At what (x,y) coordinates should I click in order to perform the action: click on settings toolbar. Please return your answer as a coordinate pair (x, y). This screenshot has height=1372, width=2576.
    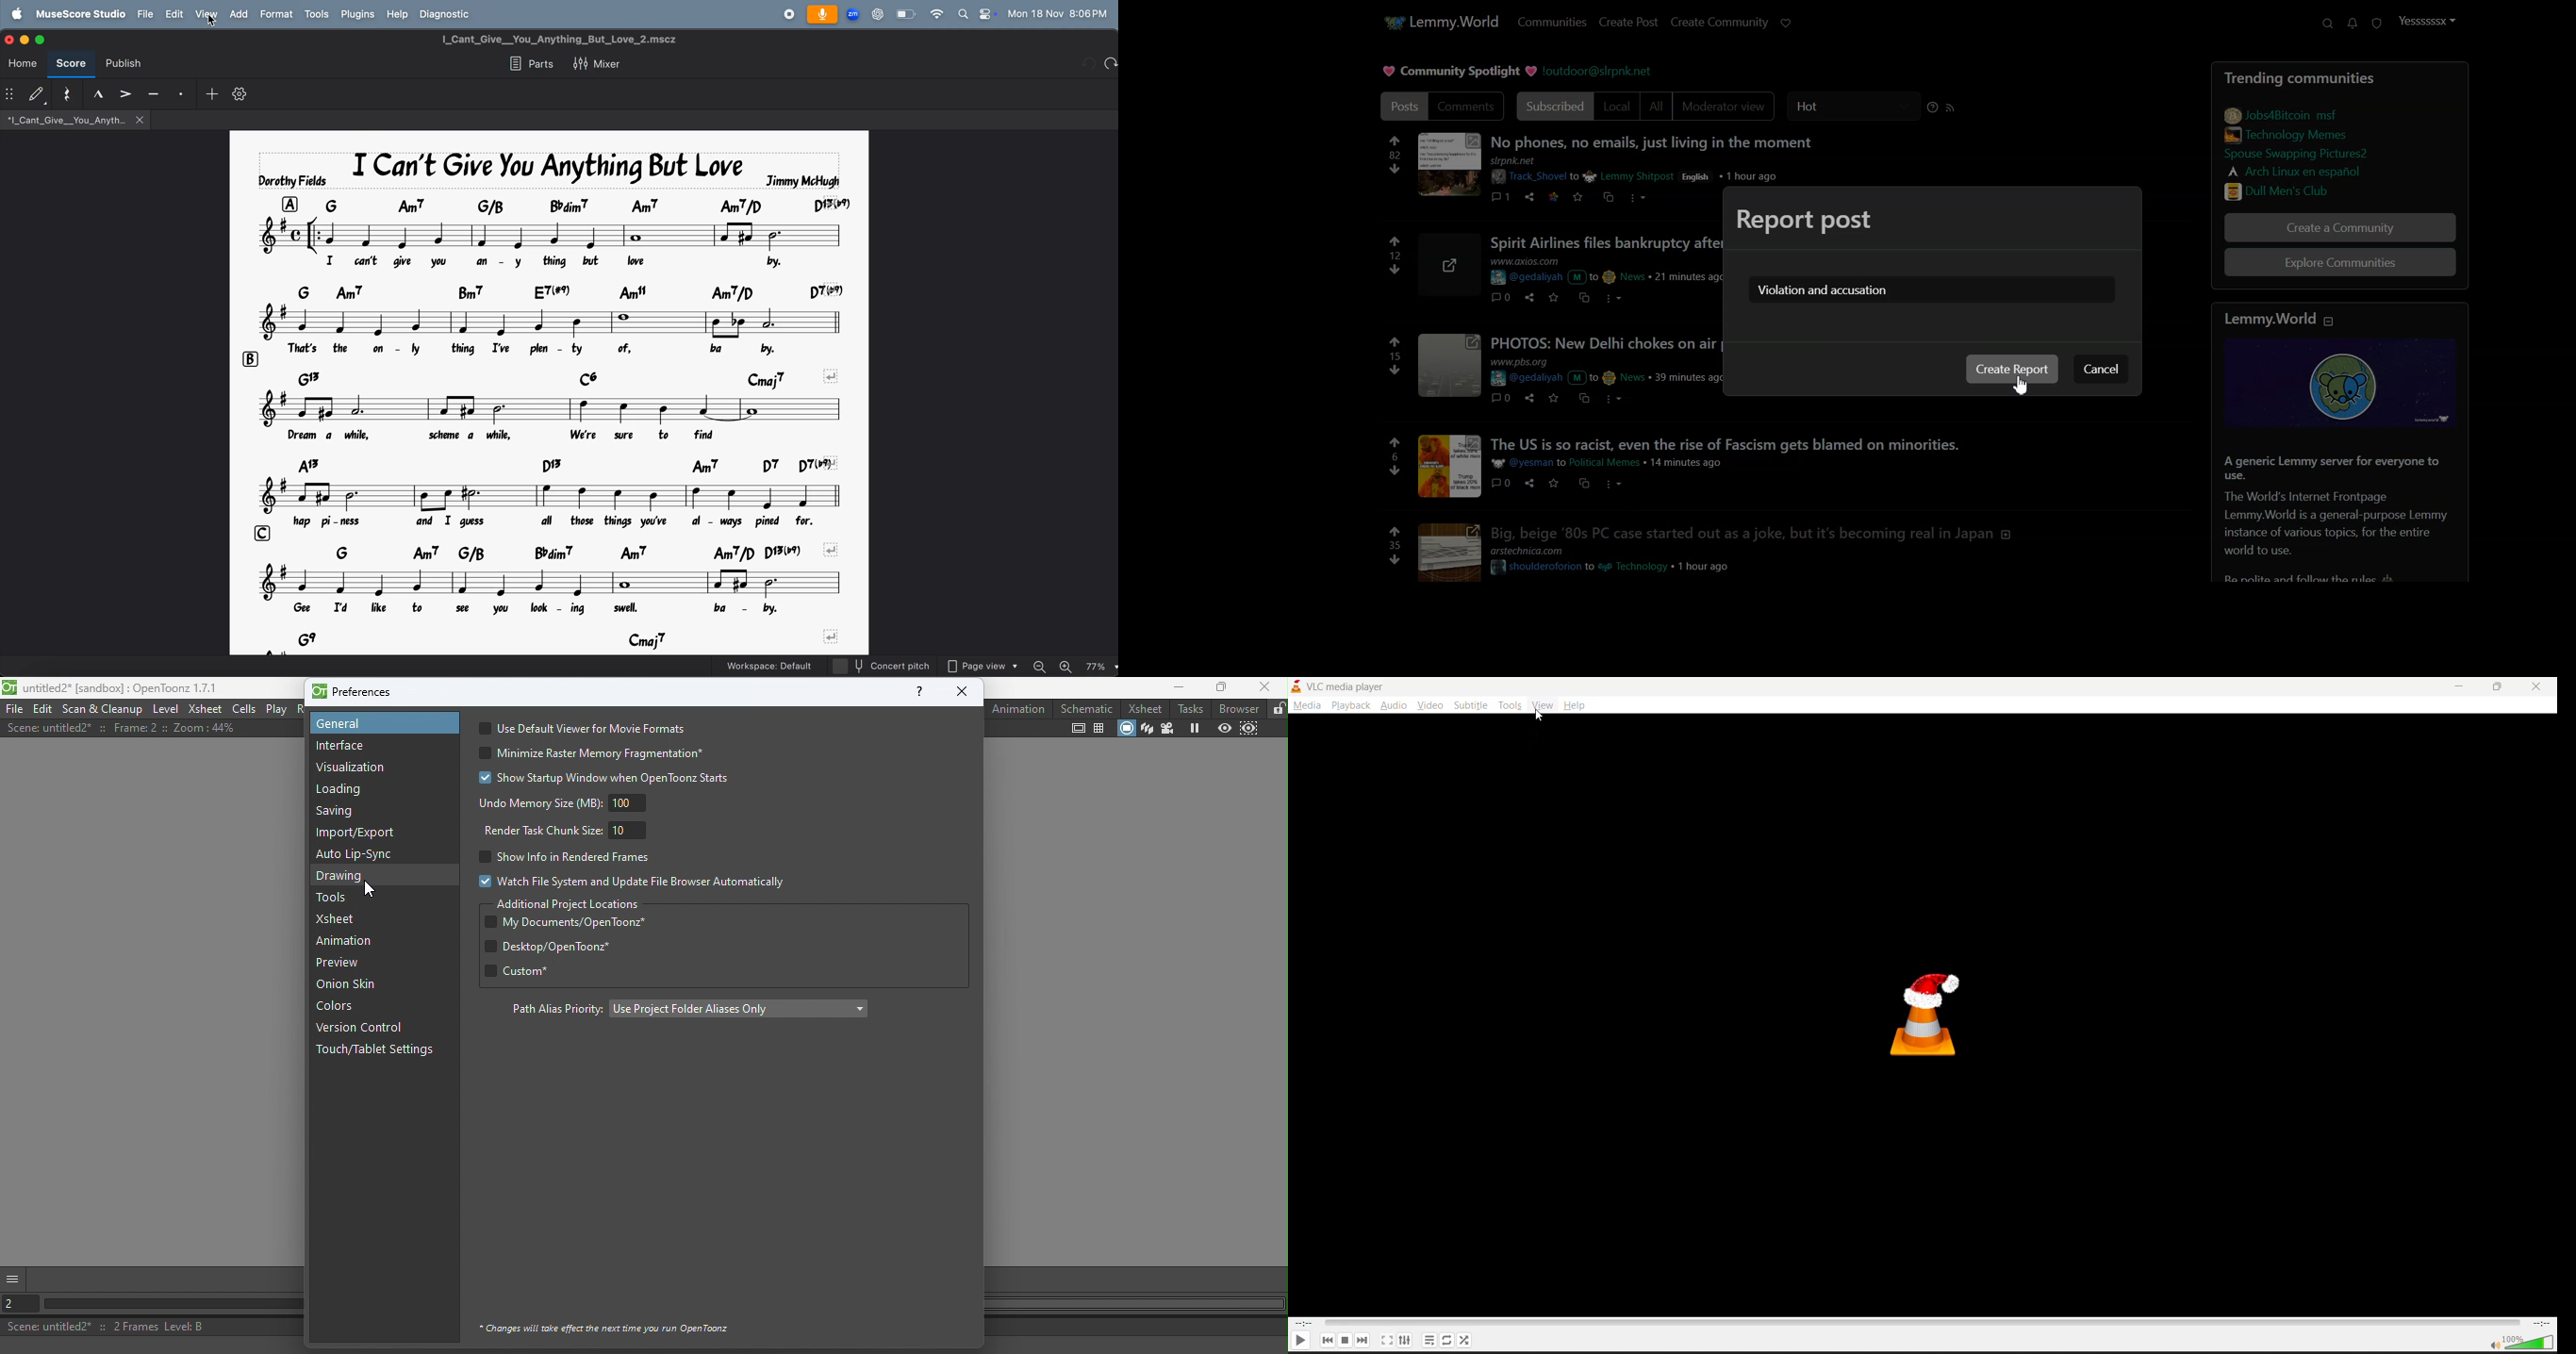
    Looking at the image, I should click on (242, 92).